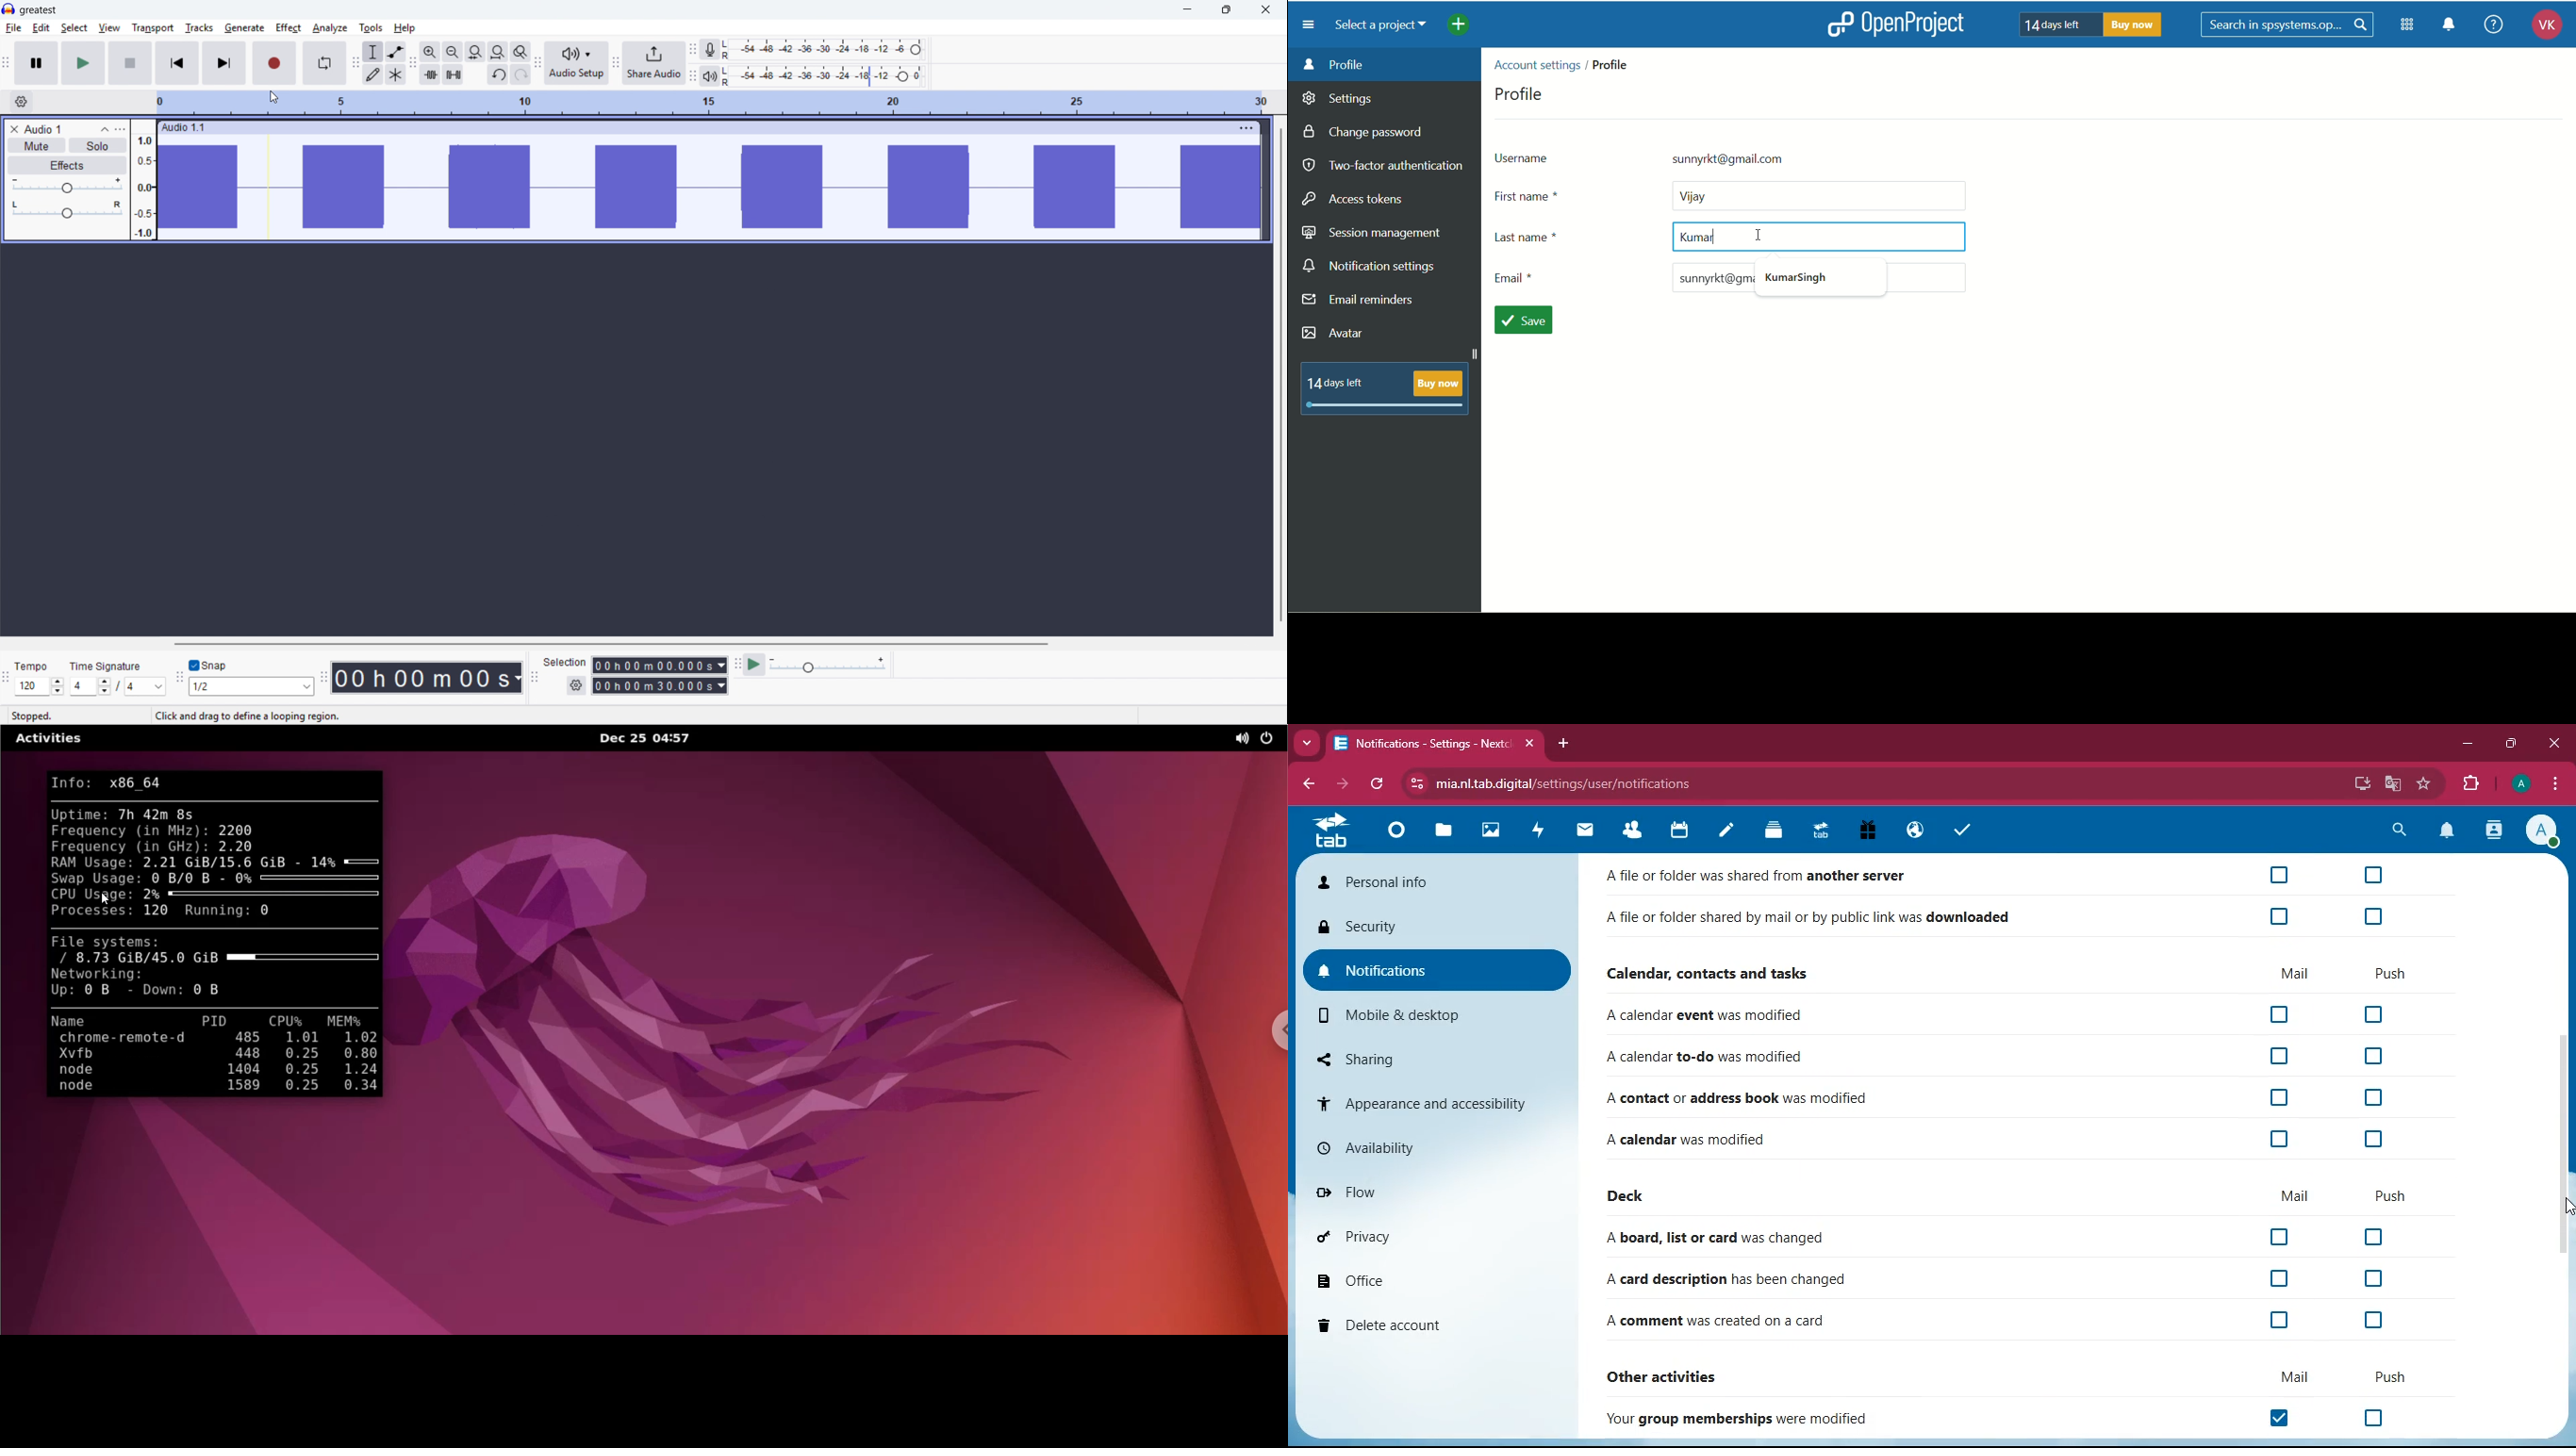  I want to click on off, so click(2279, 1281).